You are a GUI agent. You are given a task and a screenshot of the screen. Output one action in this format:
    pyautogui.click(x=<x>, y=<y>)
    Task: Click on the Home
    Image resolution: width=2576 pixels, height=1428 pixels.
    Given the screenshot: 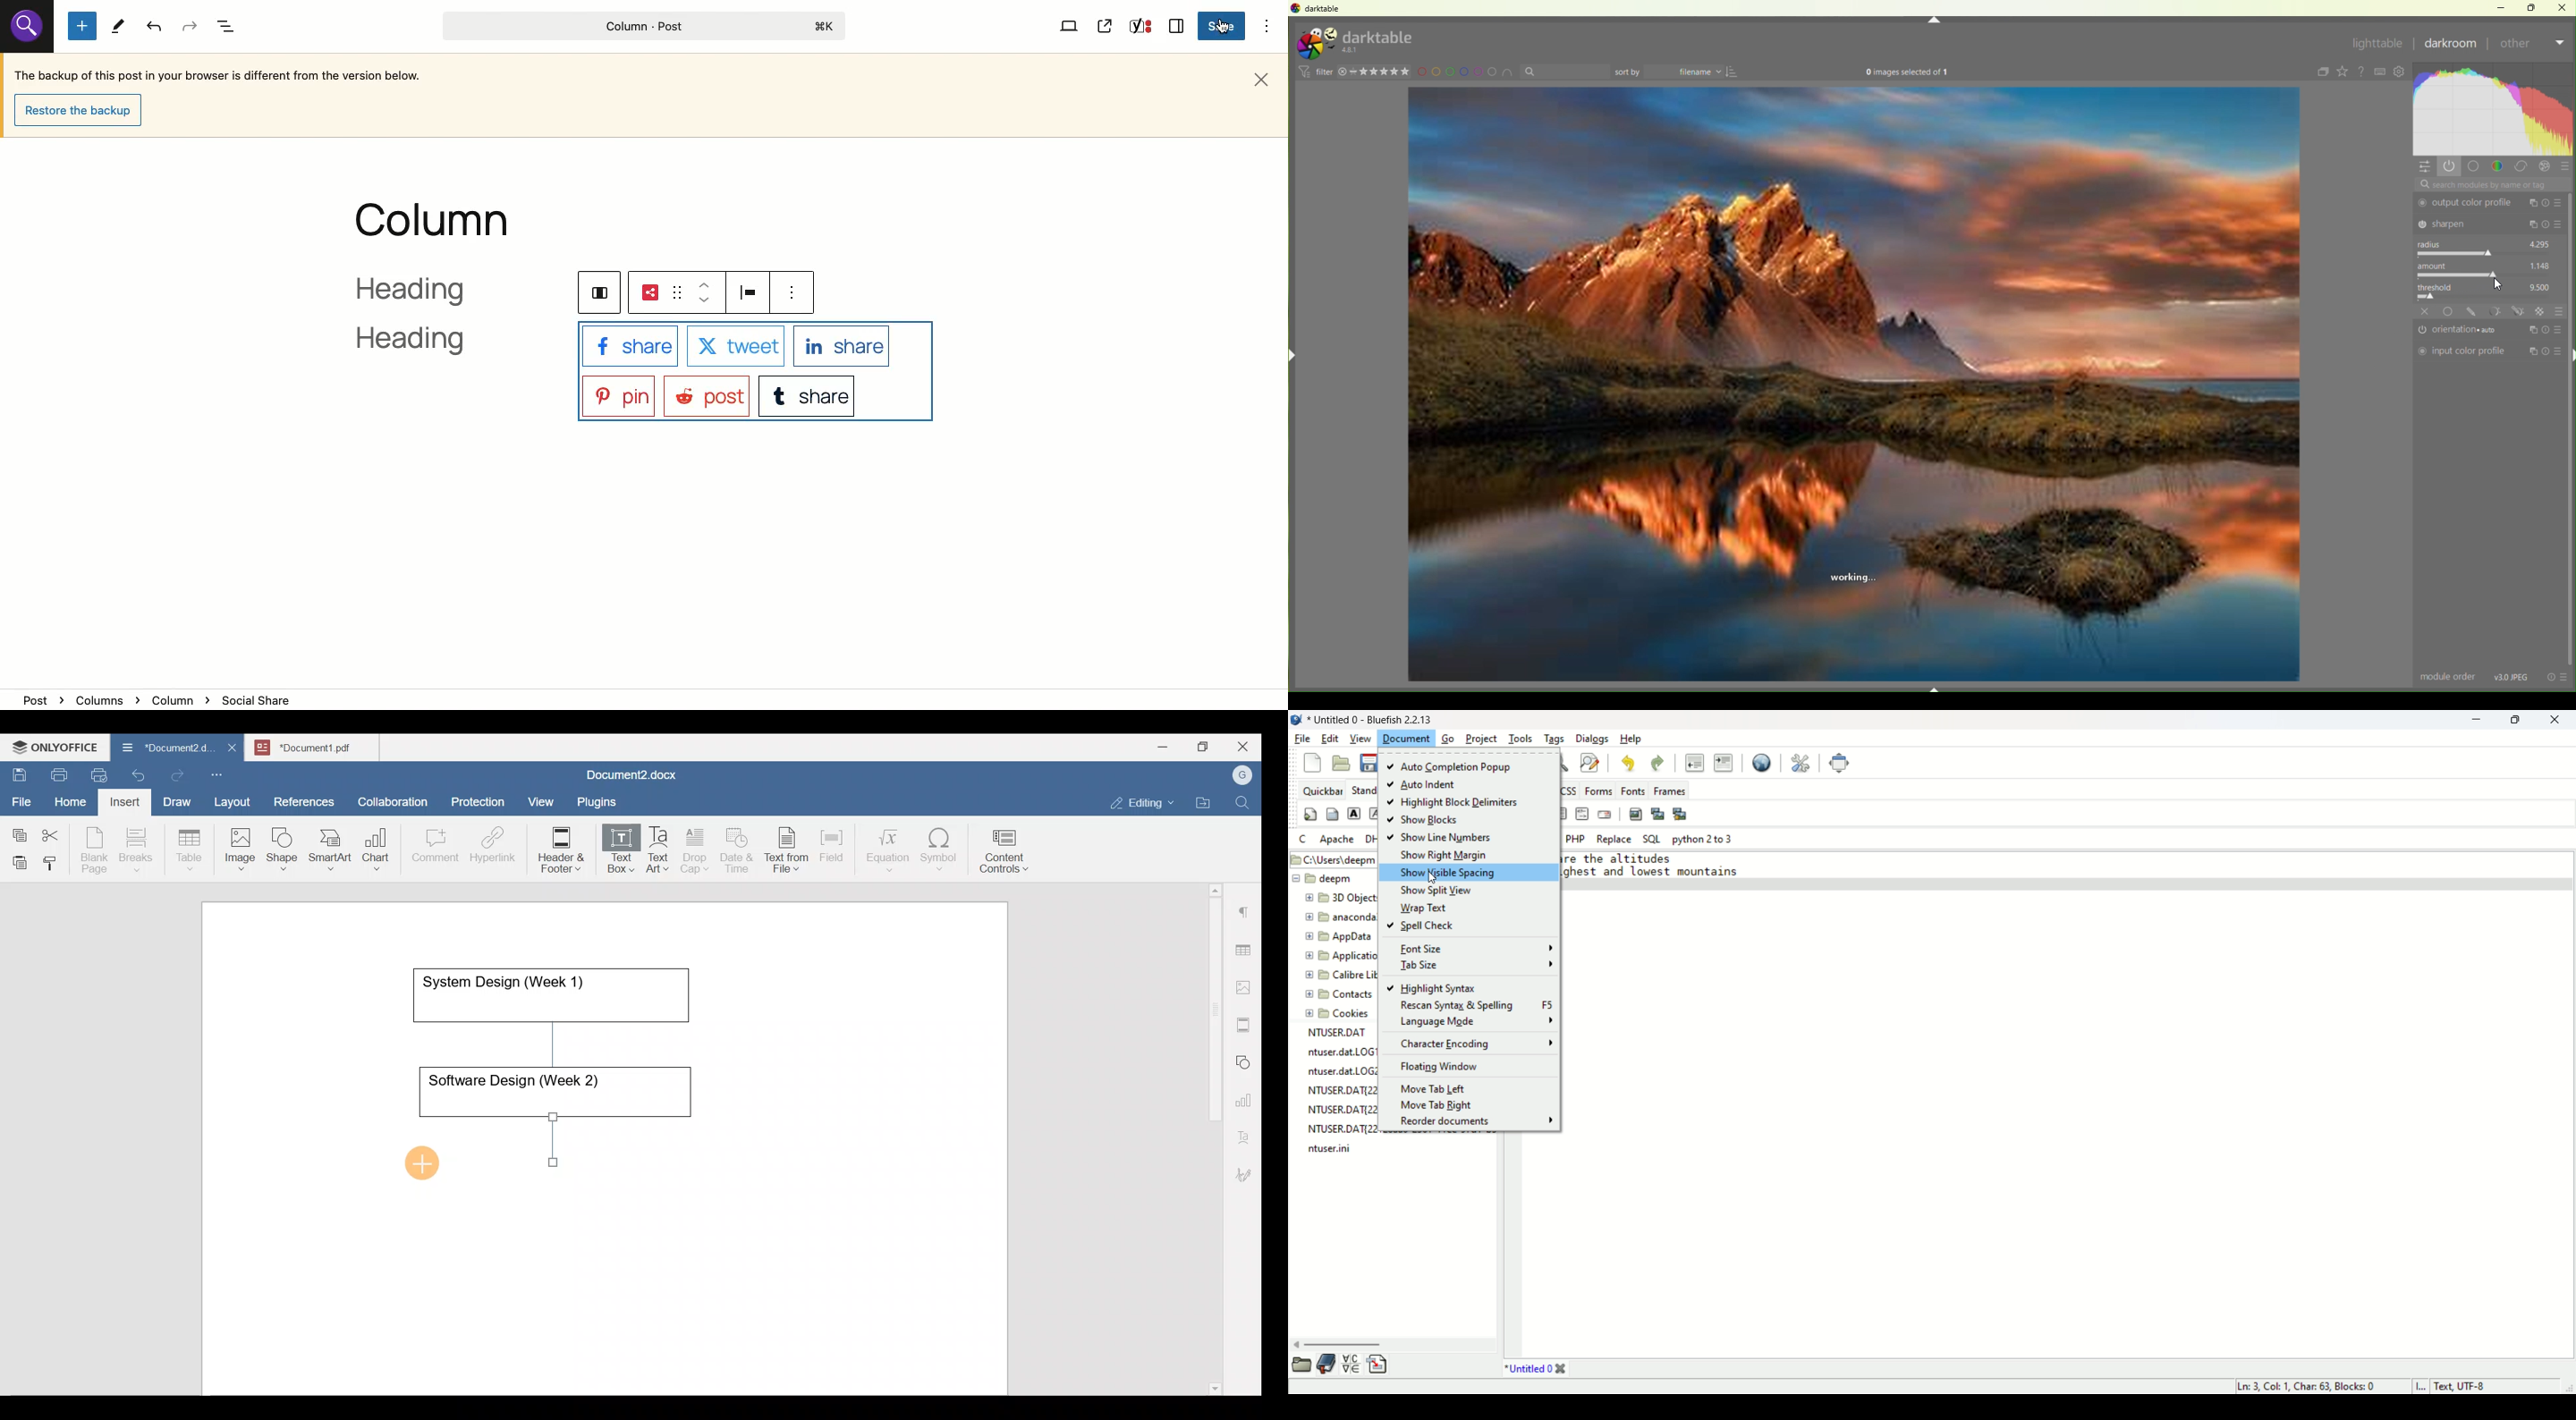 What is the action you would take?
    pyautogui.click(x=71, y=801)
    